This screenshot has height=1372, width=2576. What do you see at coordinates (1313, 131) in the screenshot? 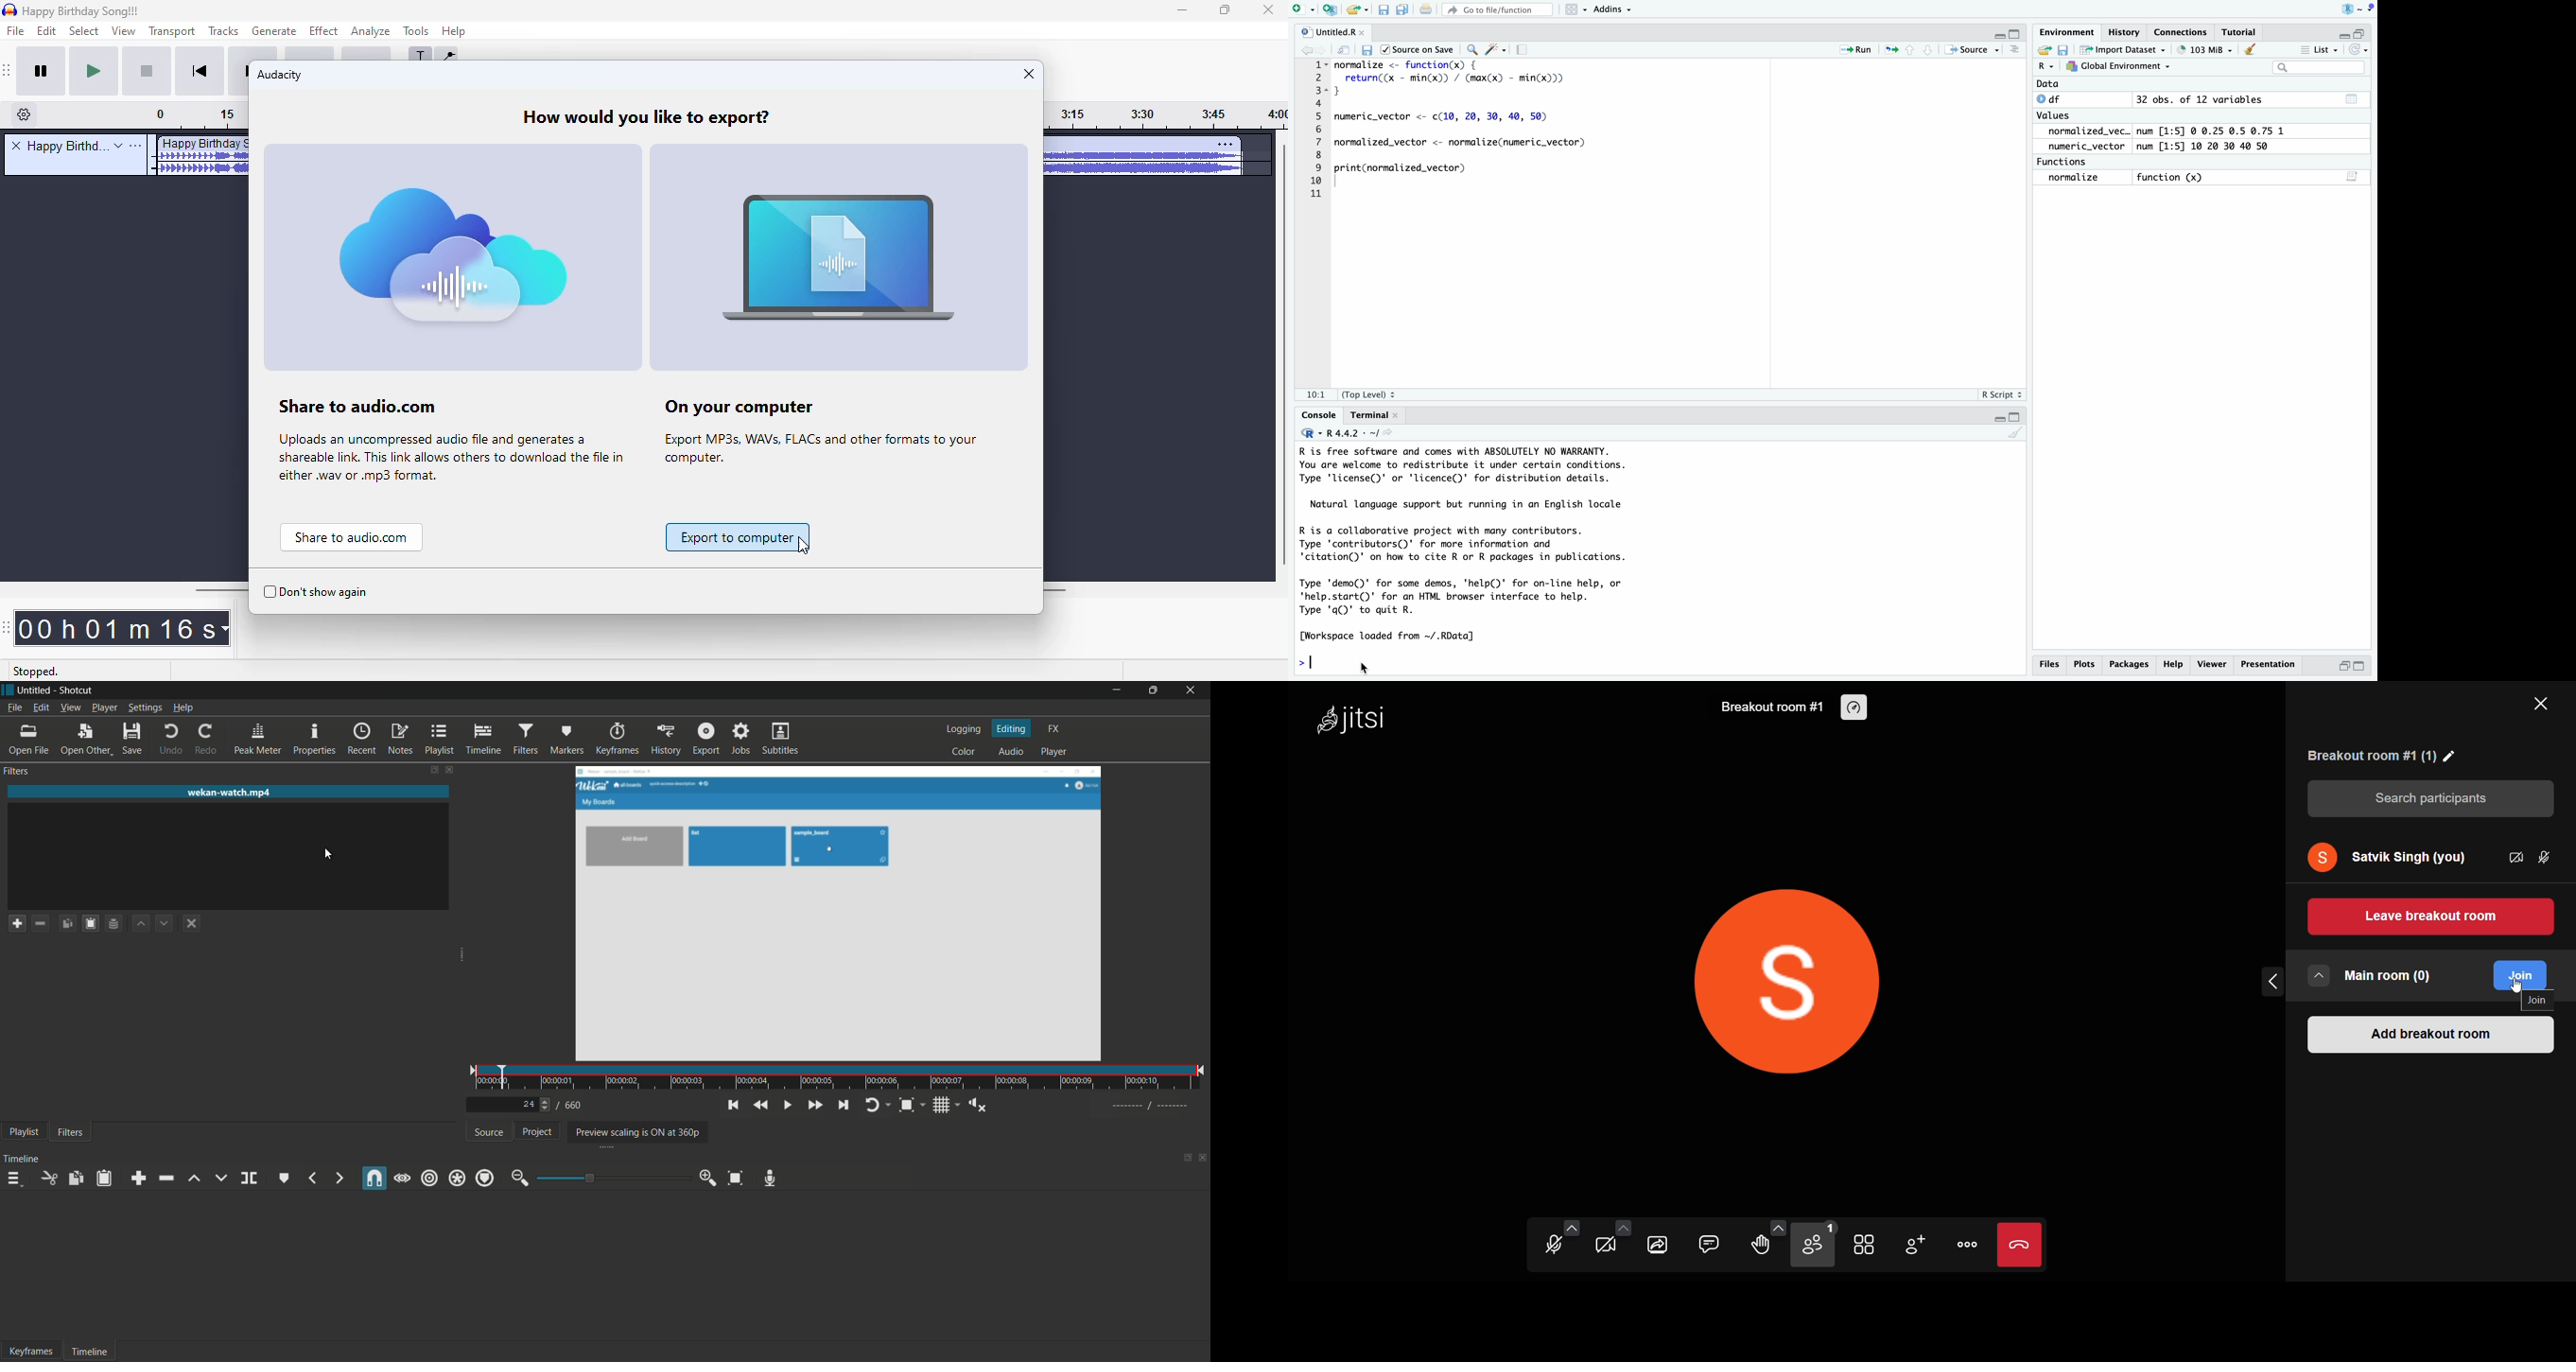
I see `1234567891011` at bounding box center [1313, 131].